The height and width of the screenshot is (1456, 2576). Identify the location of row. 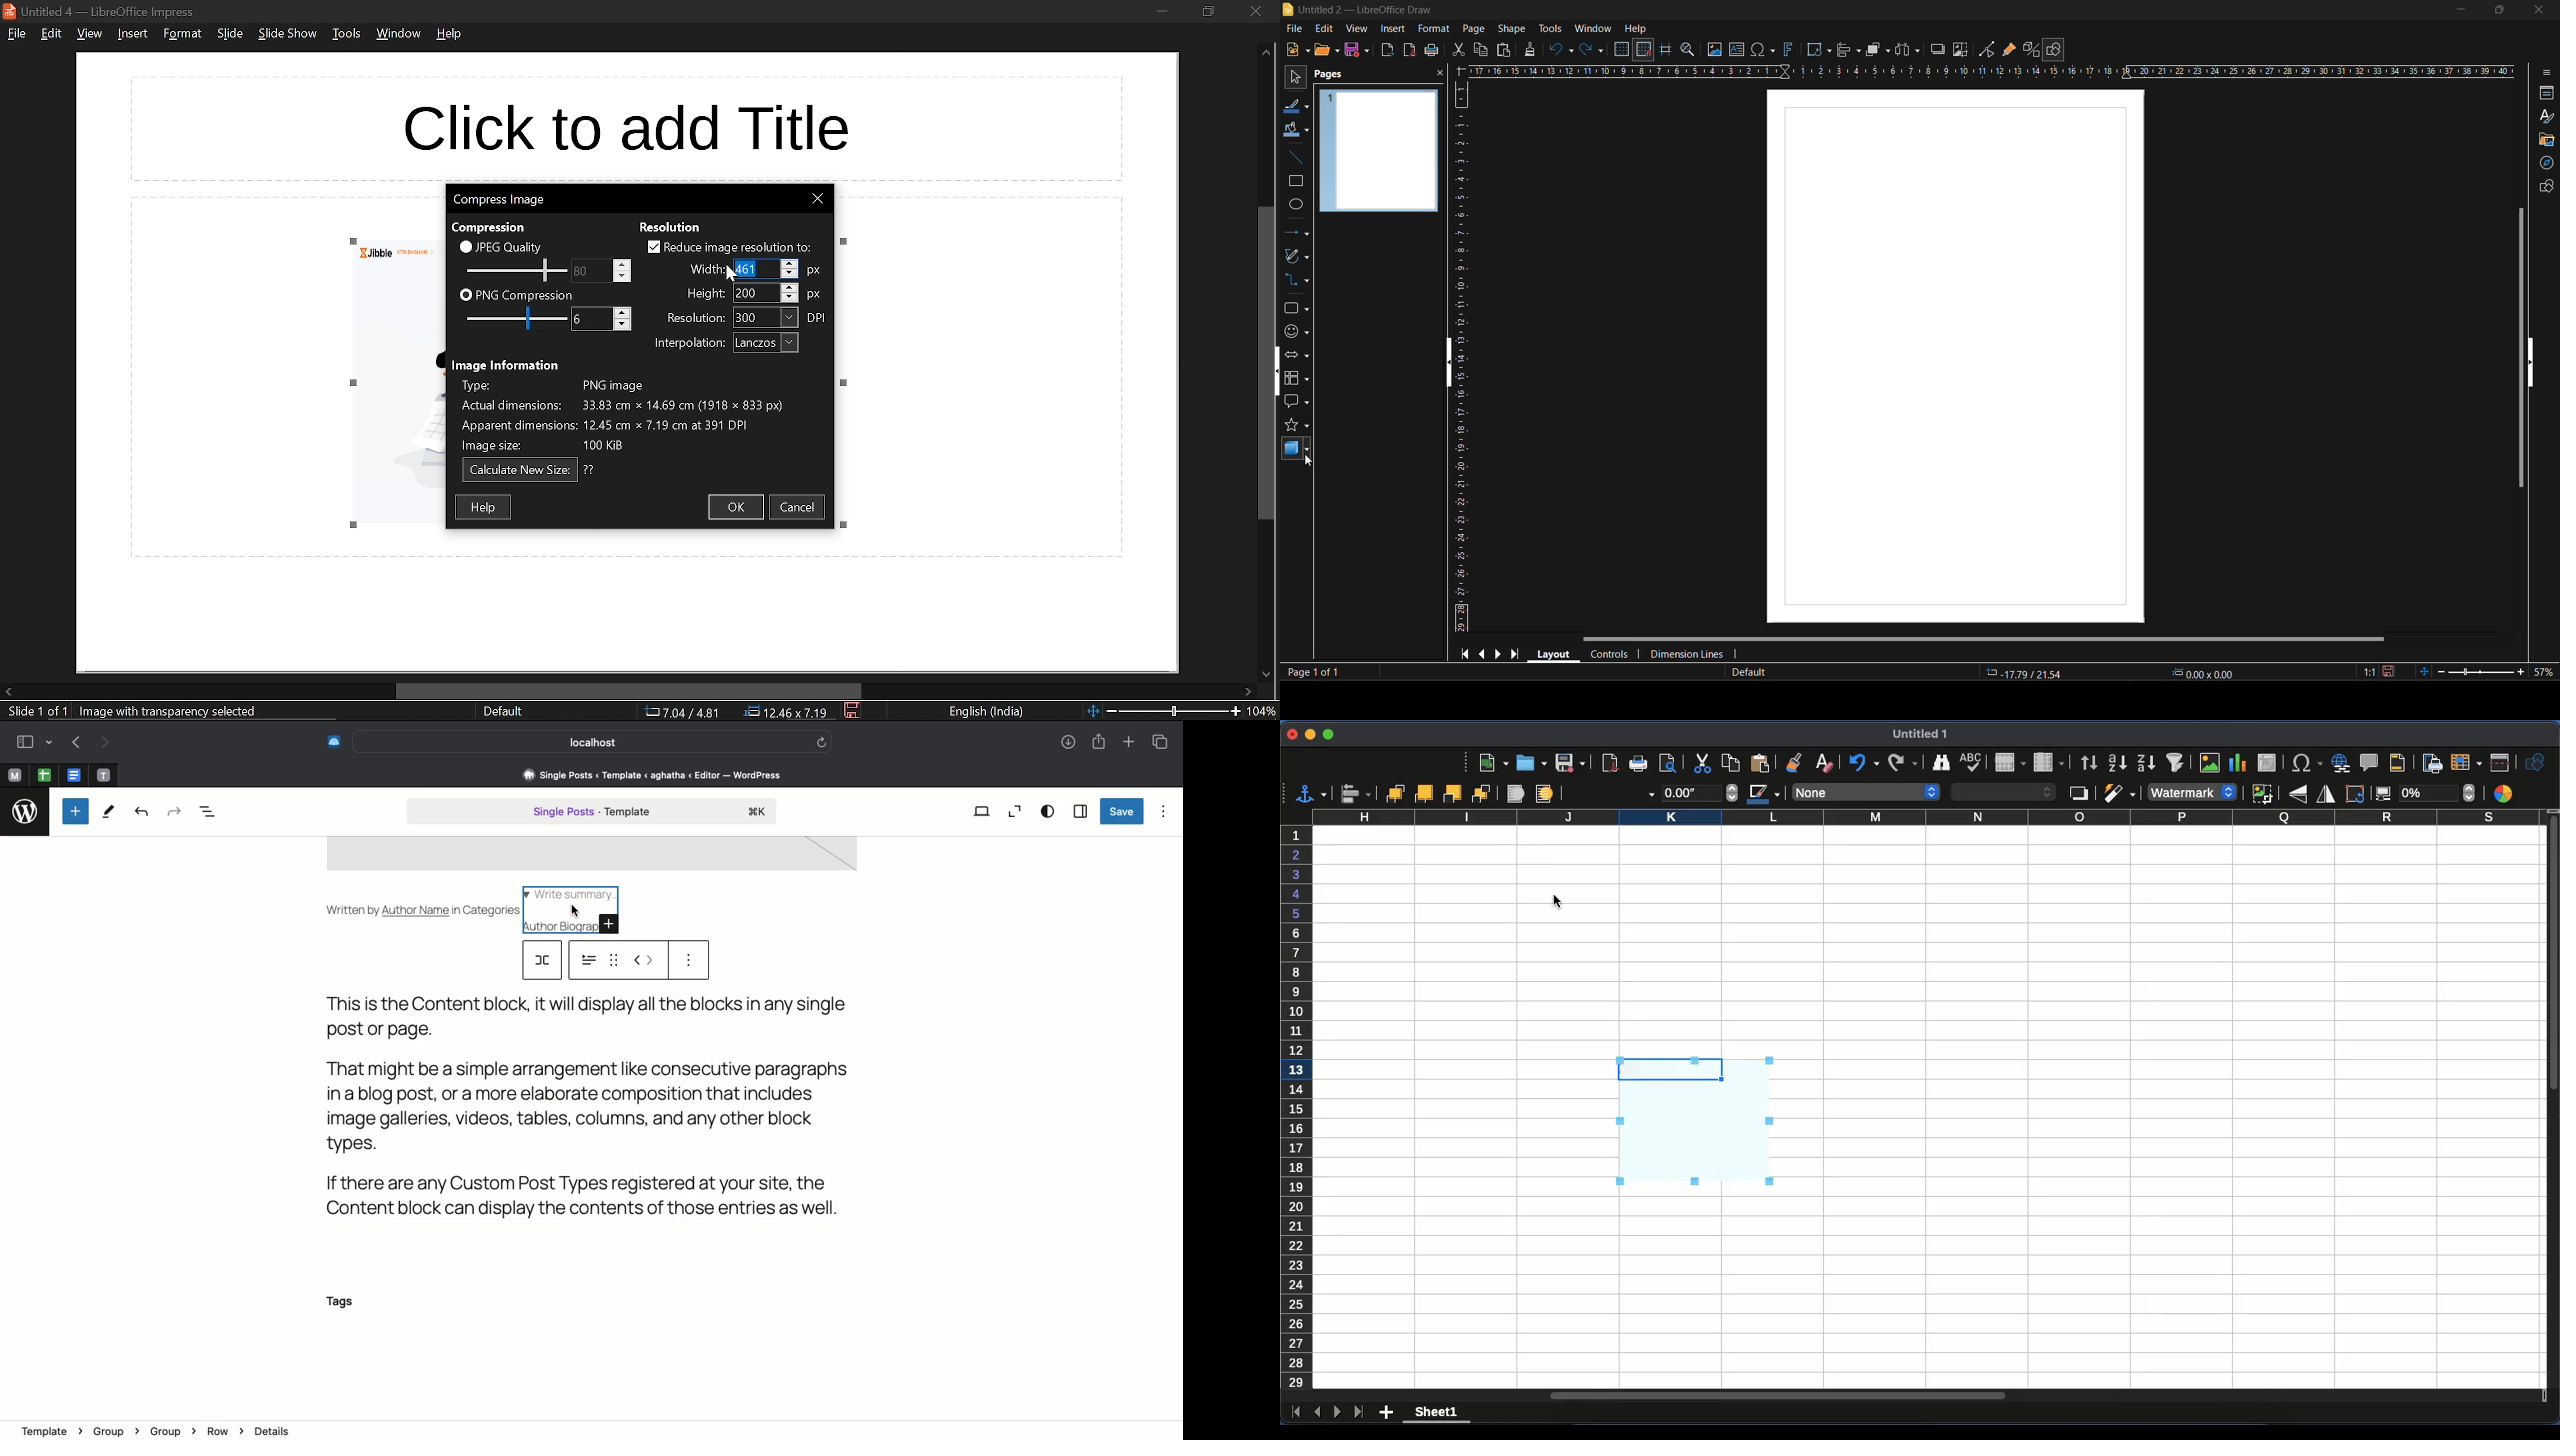
(542, 960).